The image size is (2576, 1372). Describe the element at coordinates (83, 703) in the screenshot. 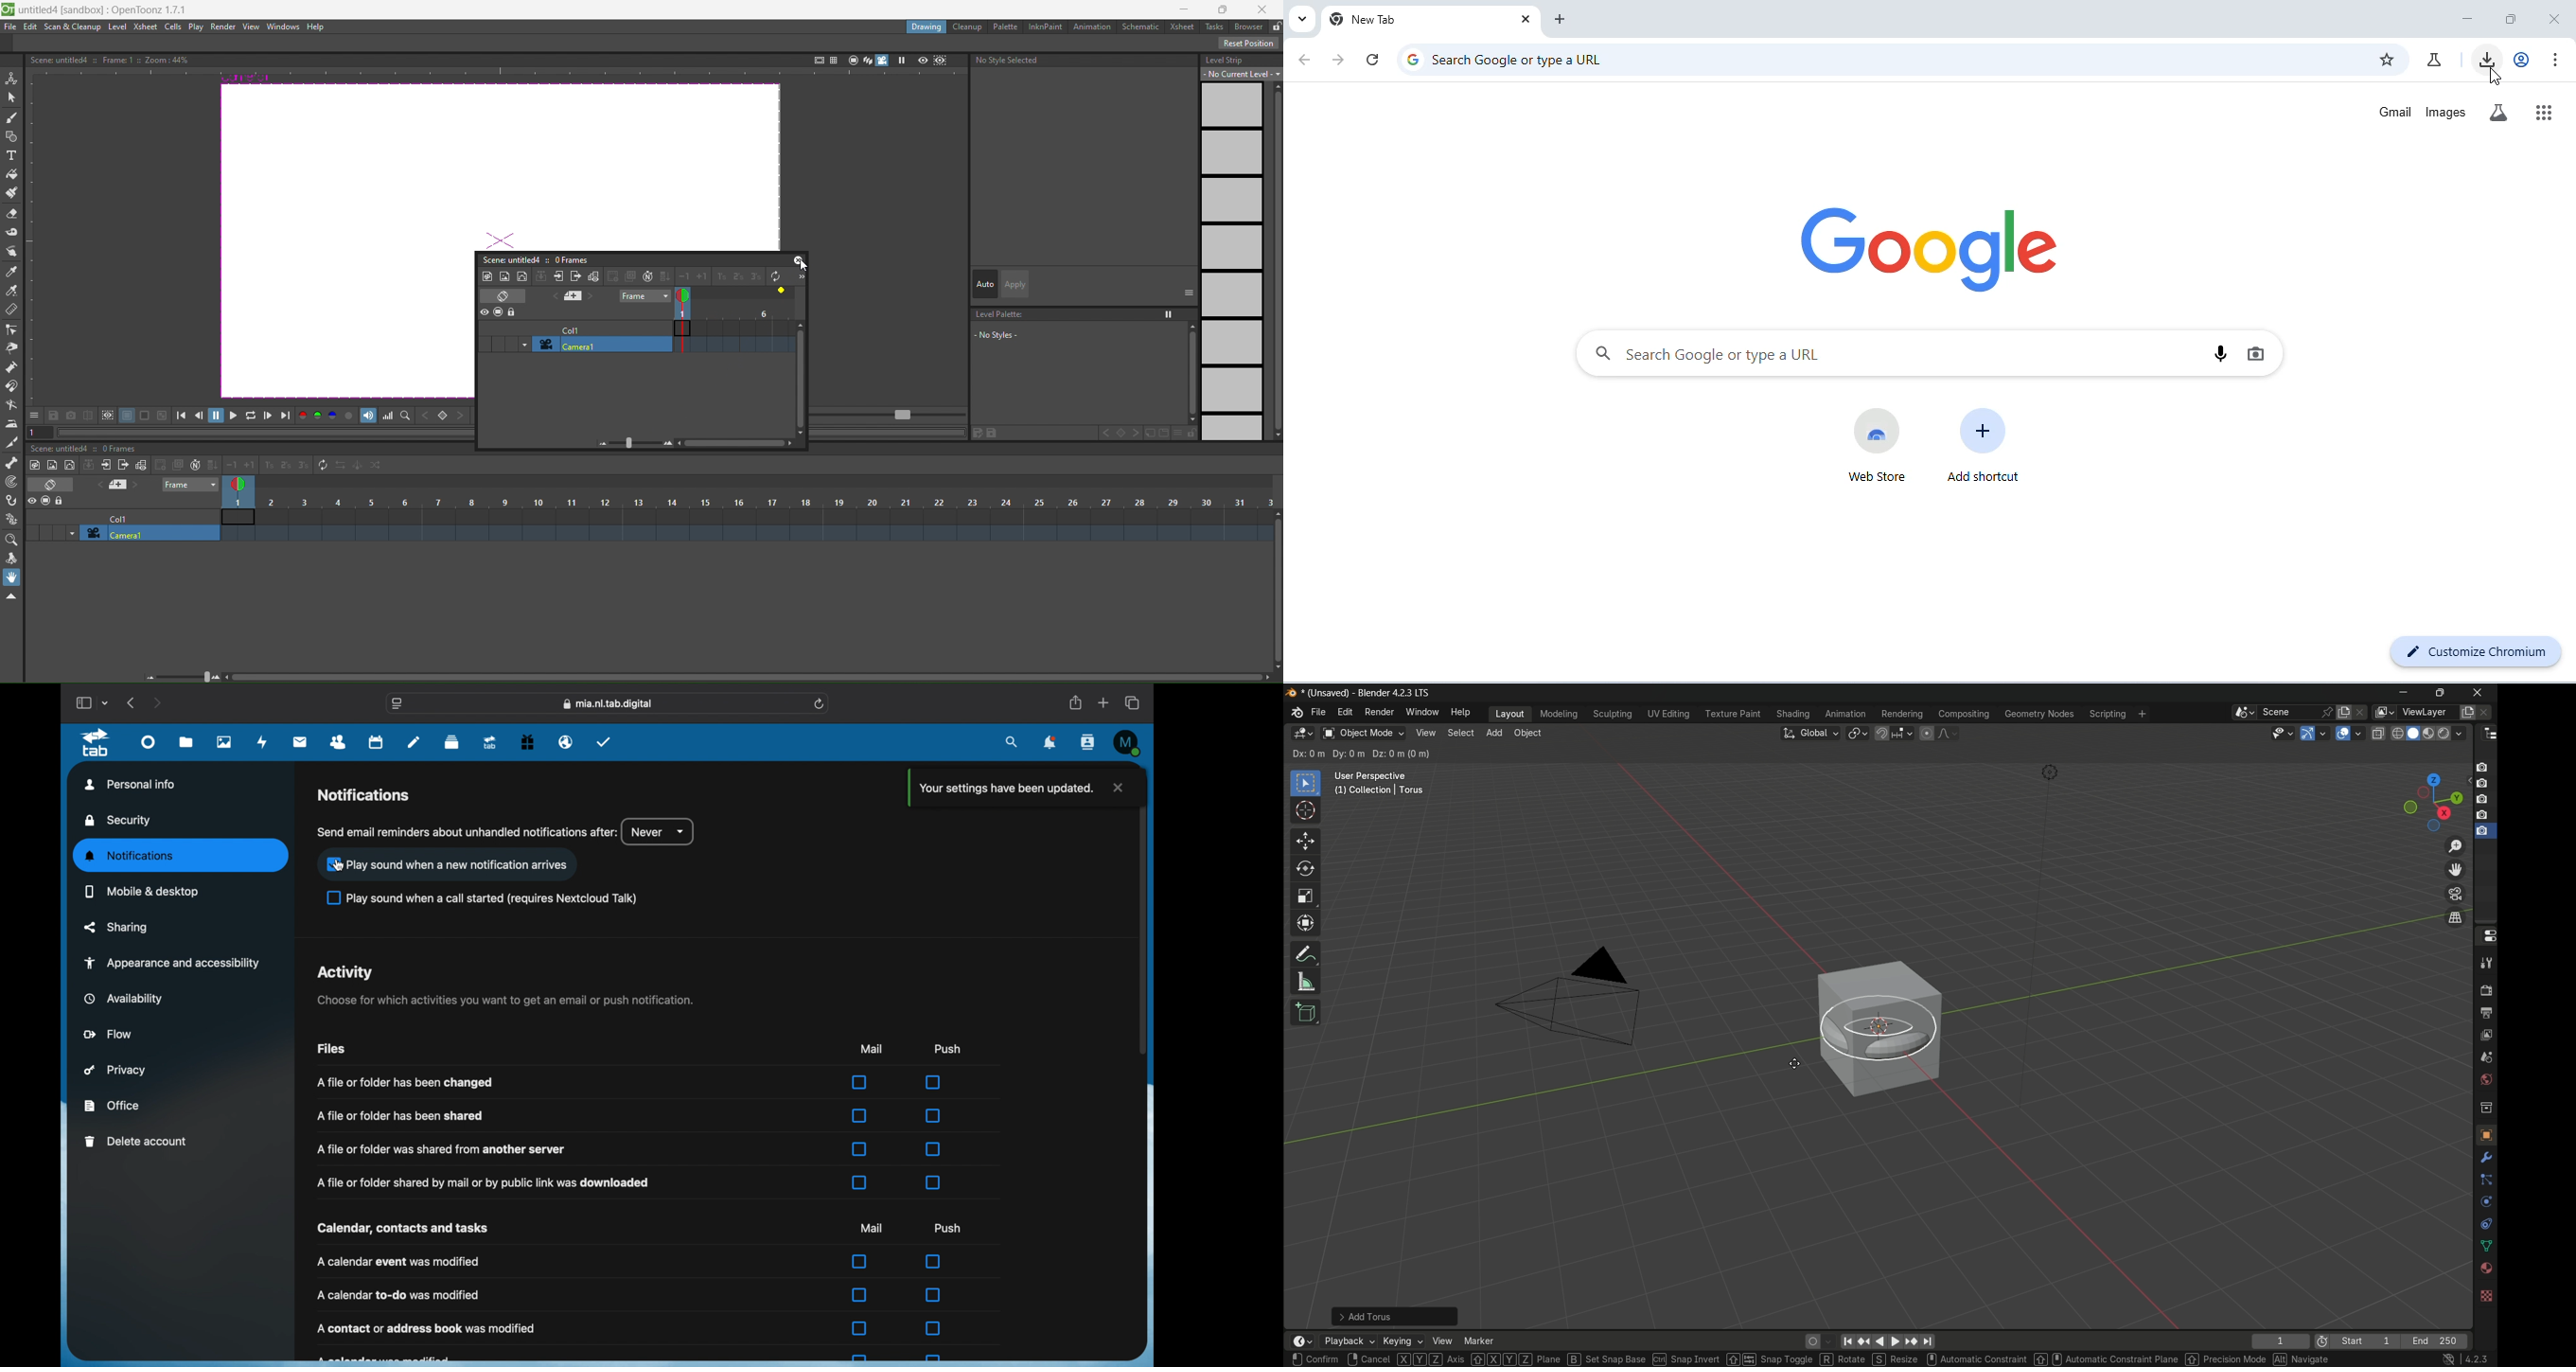

I see `show sidebar` at that location.